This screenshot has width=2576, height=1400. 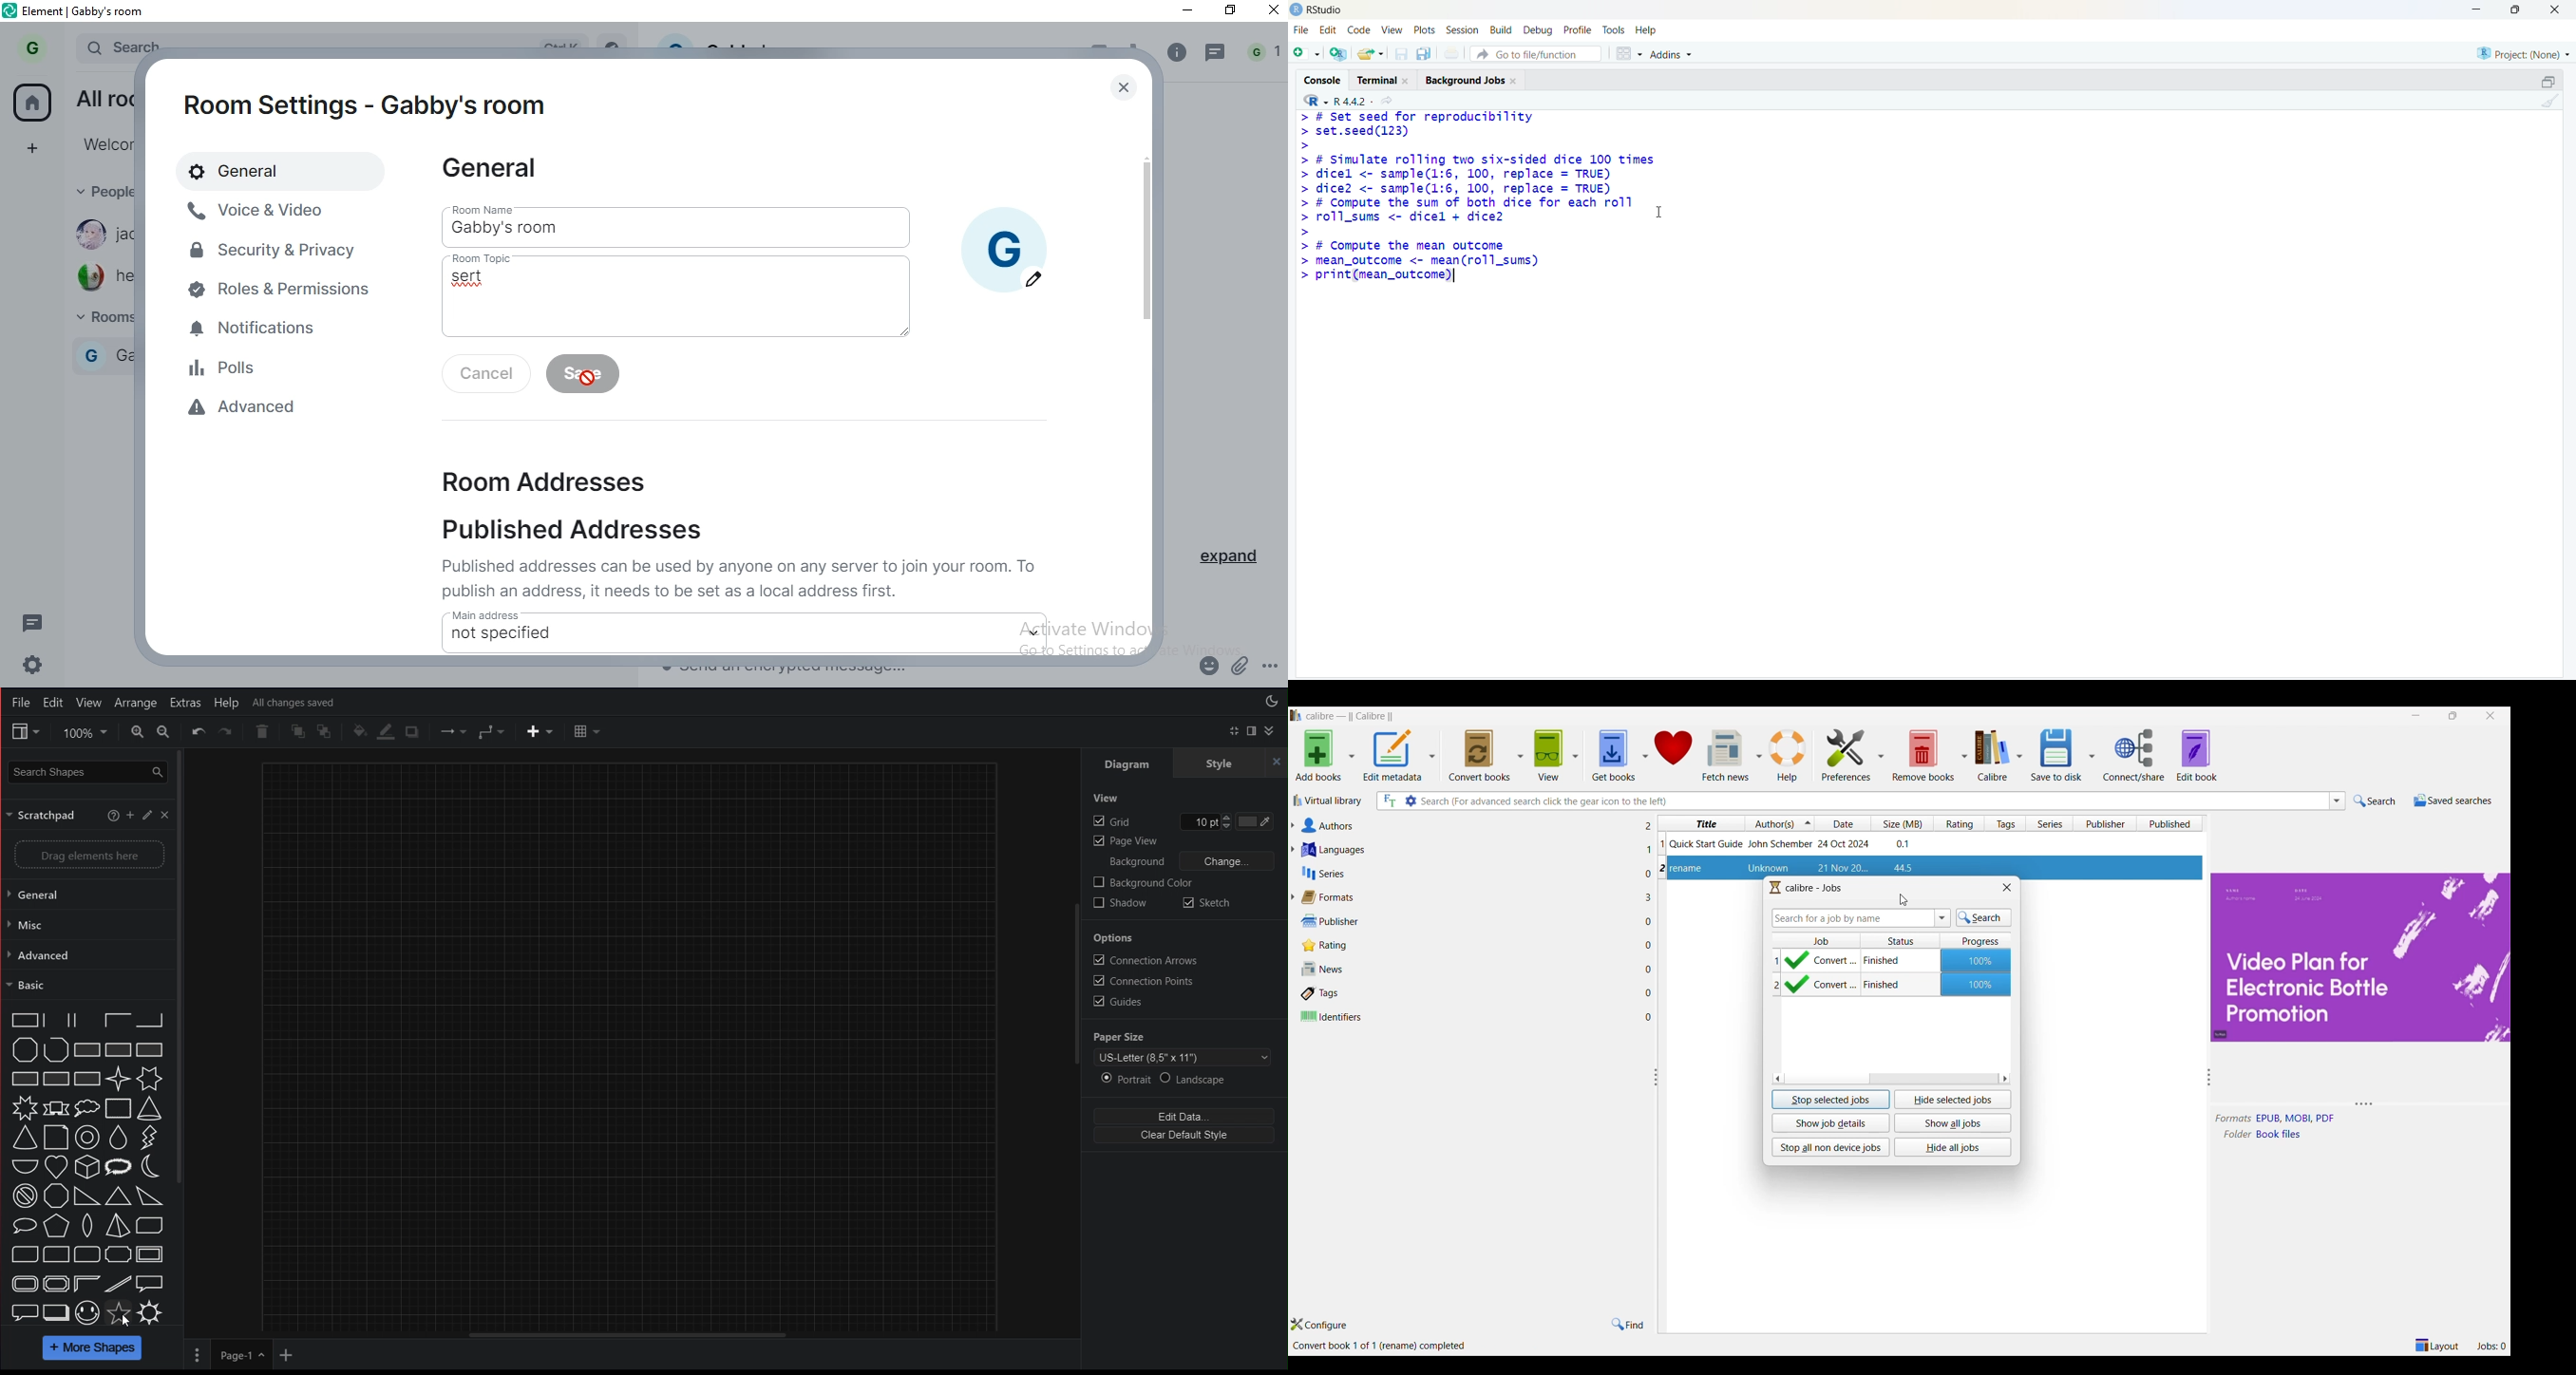 I want to click on Undo, so click(x=198, y=732).